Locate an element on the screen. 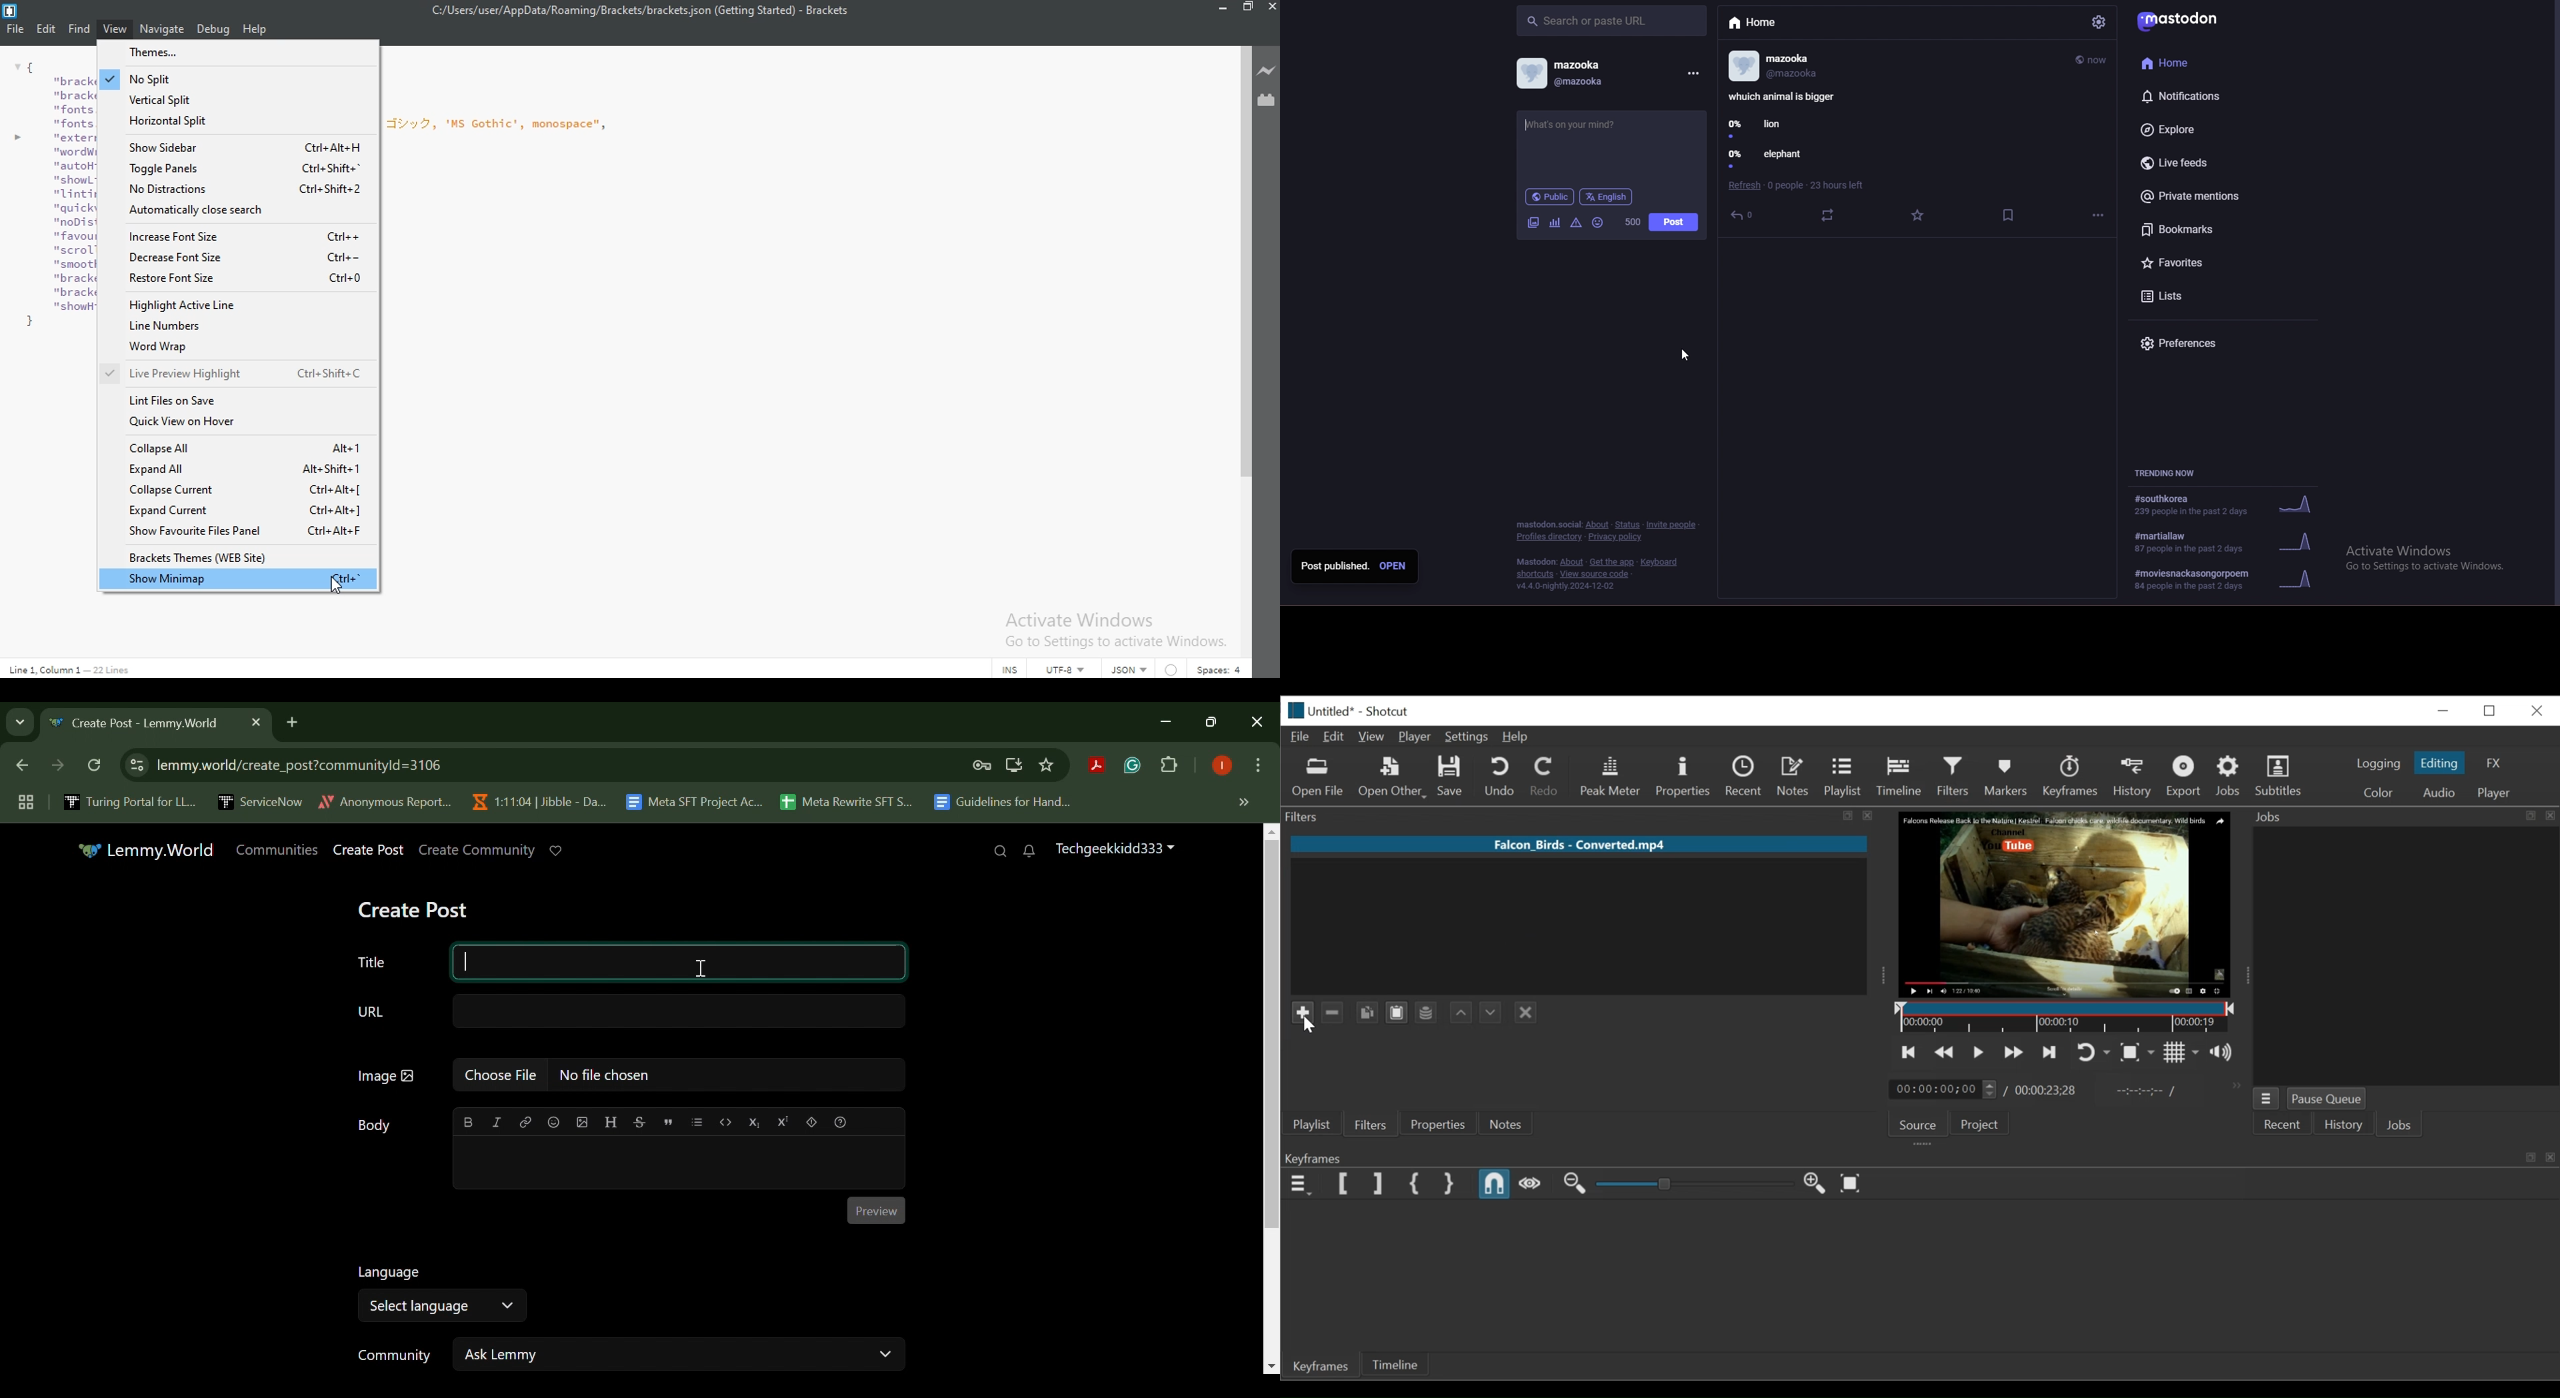 Image resolution: width=2576 pixels, height=1400 pixels. profile is located at coordinates (1531, 73).